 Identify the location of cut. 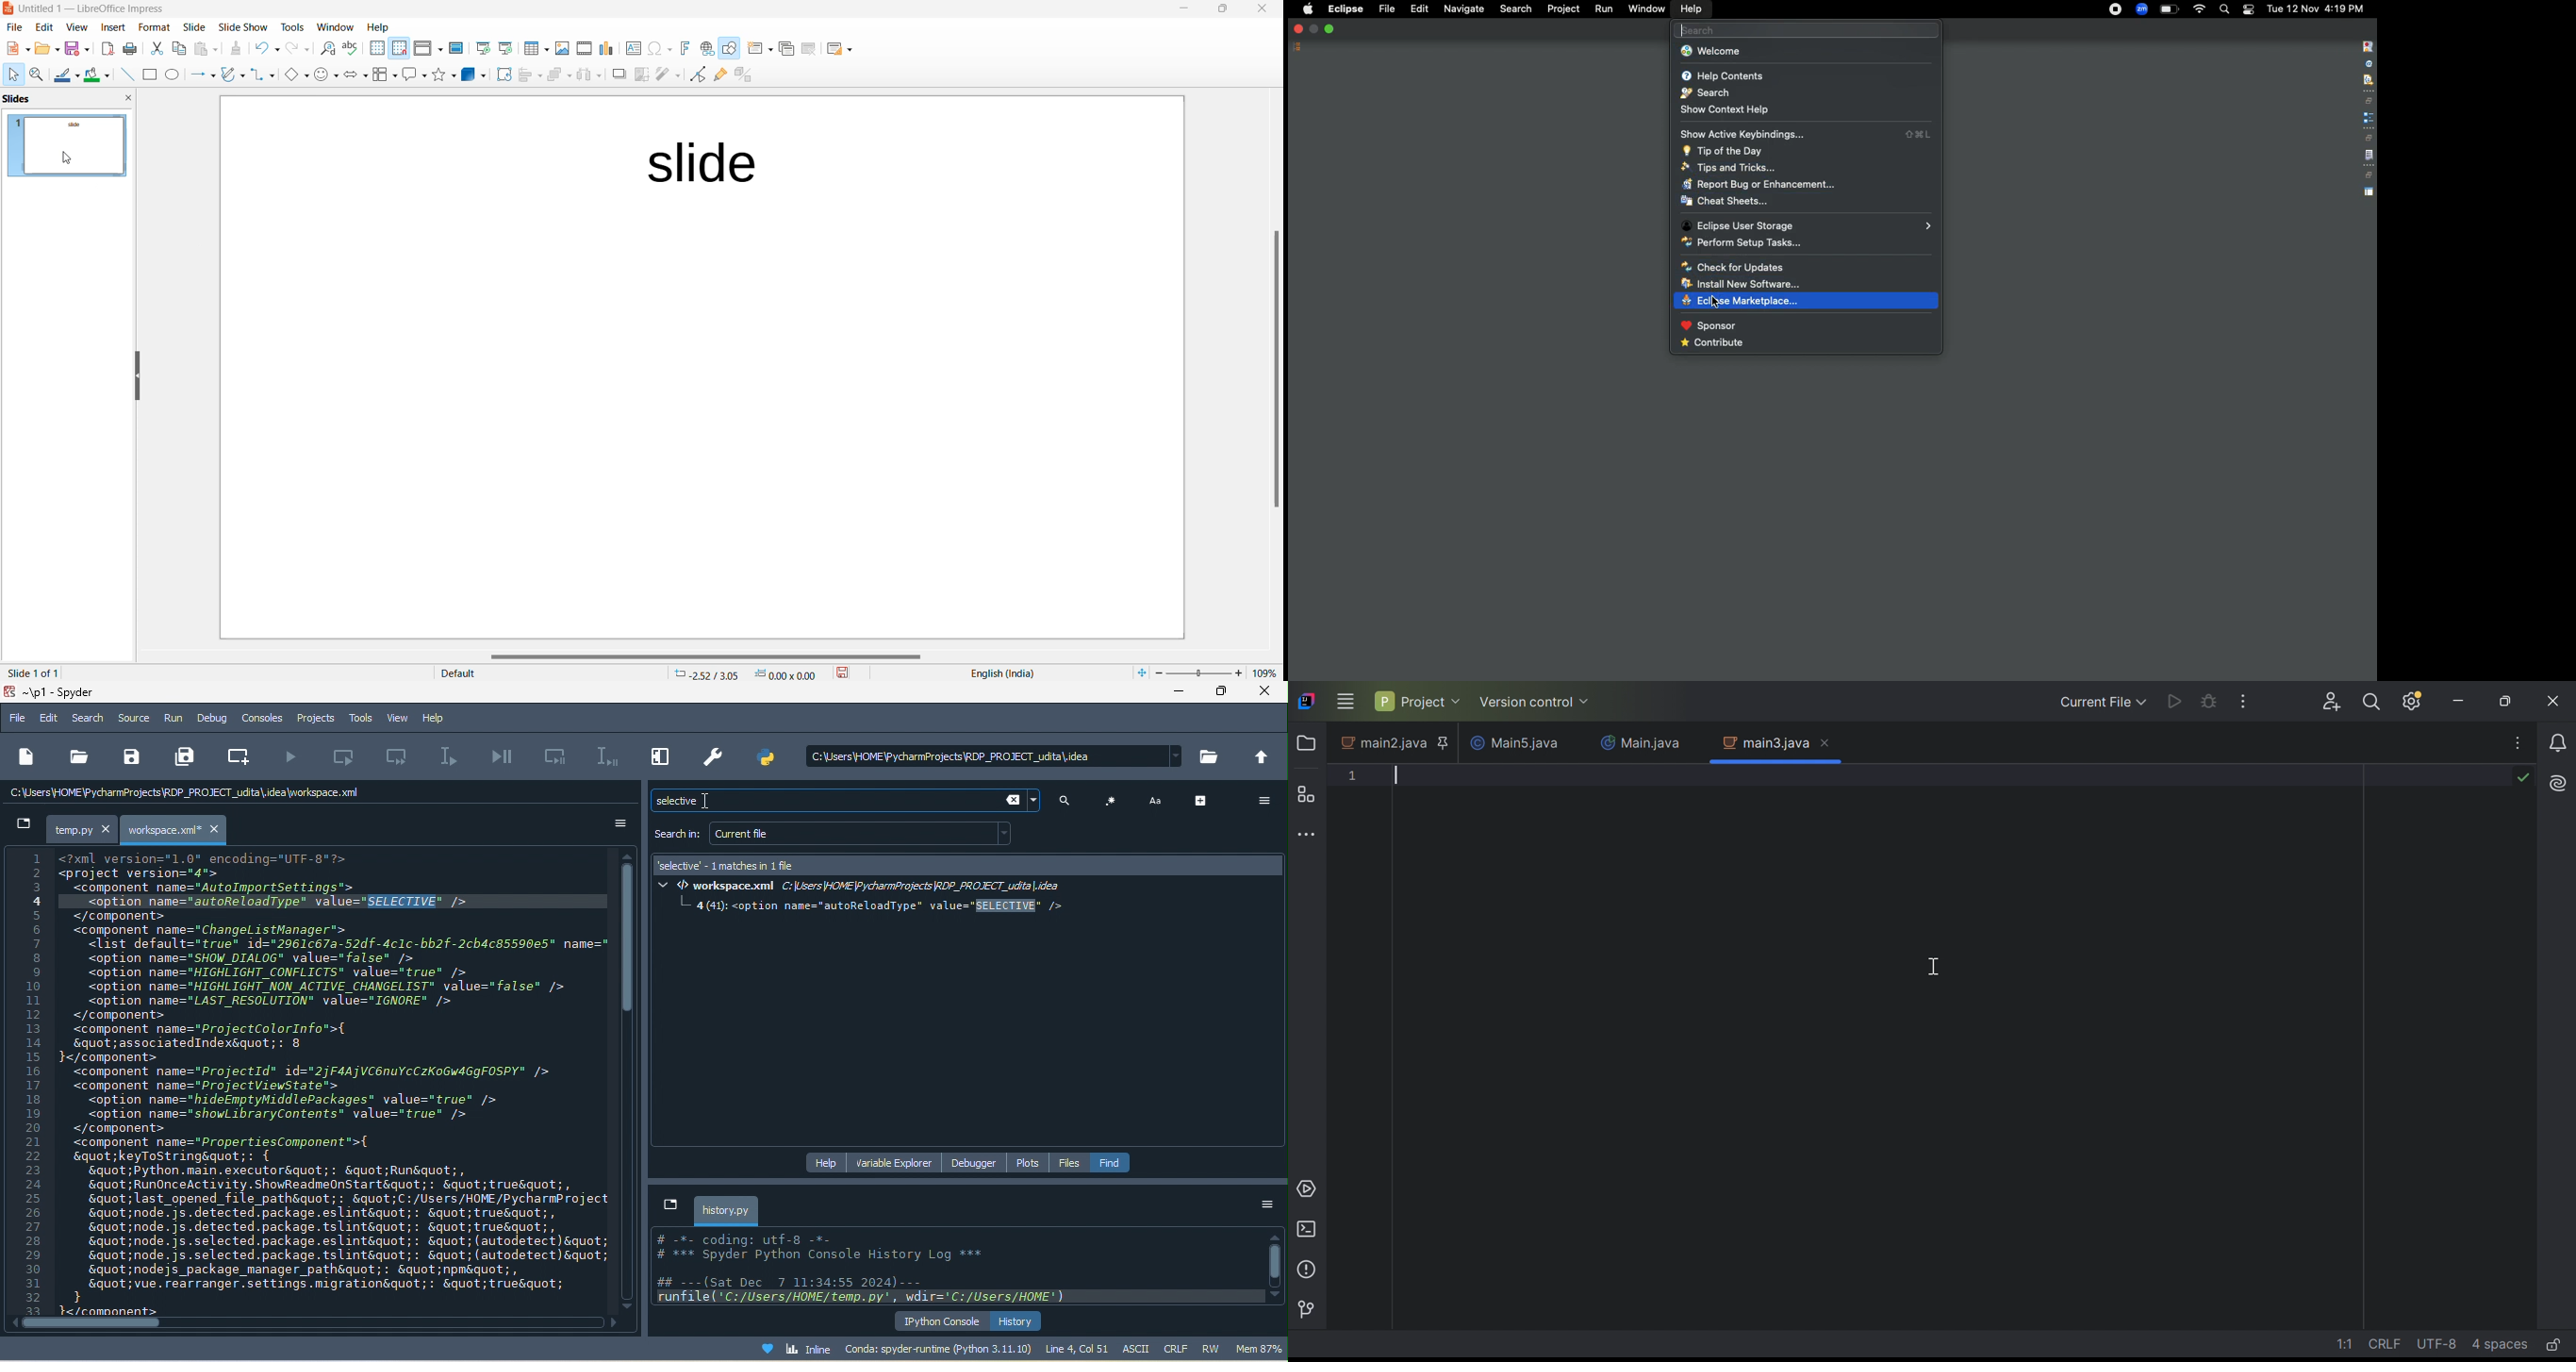
(158, 47).